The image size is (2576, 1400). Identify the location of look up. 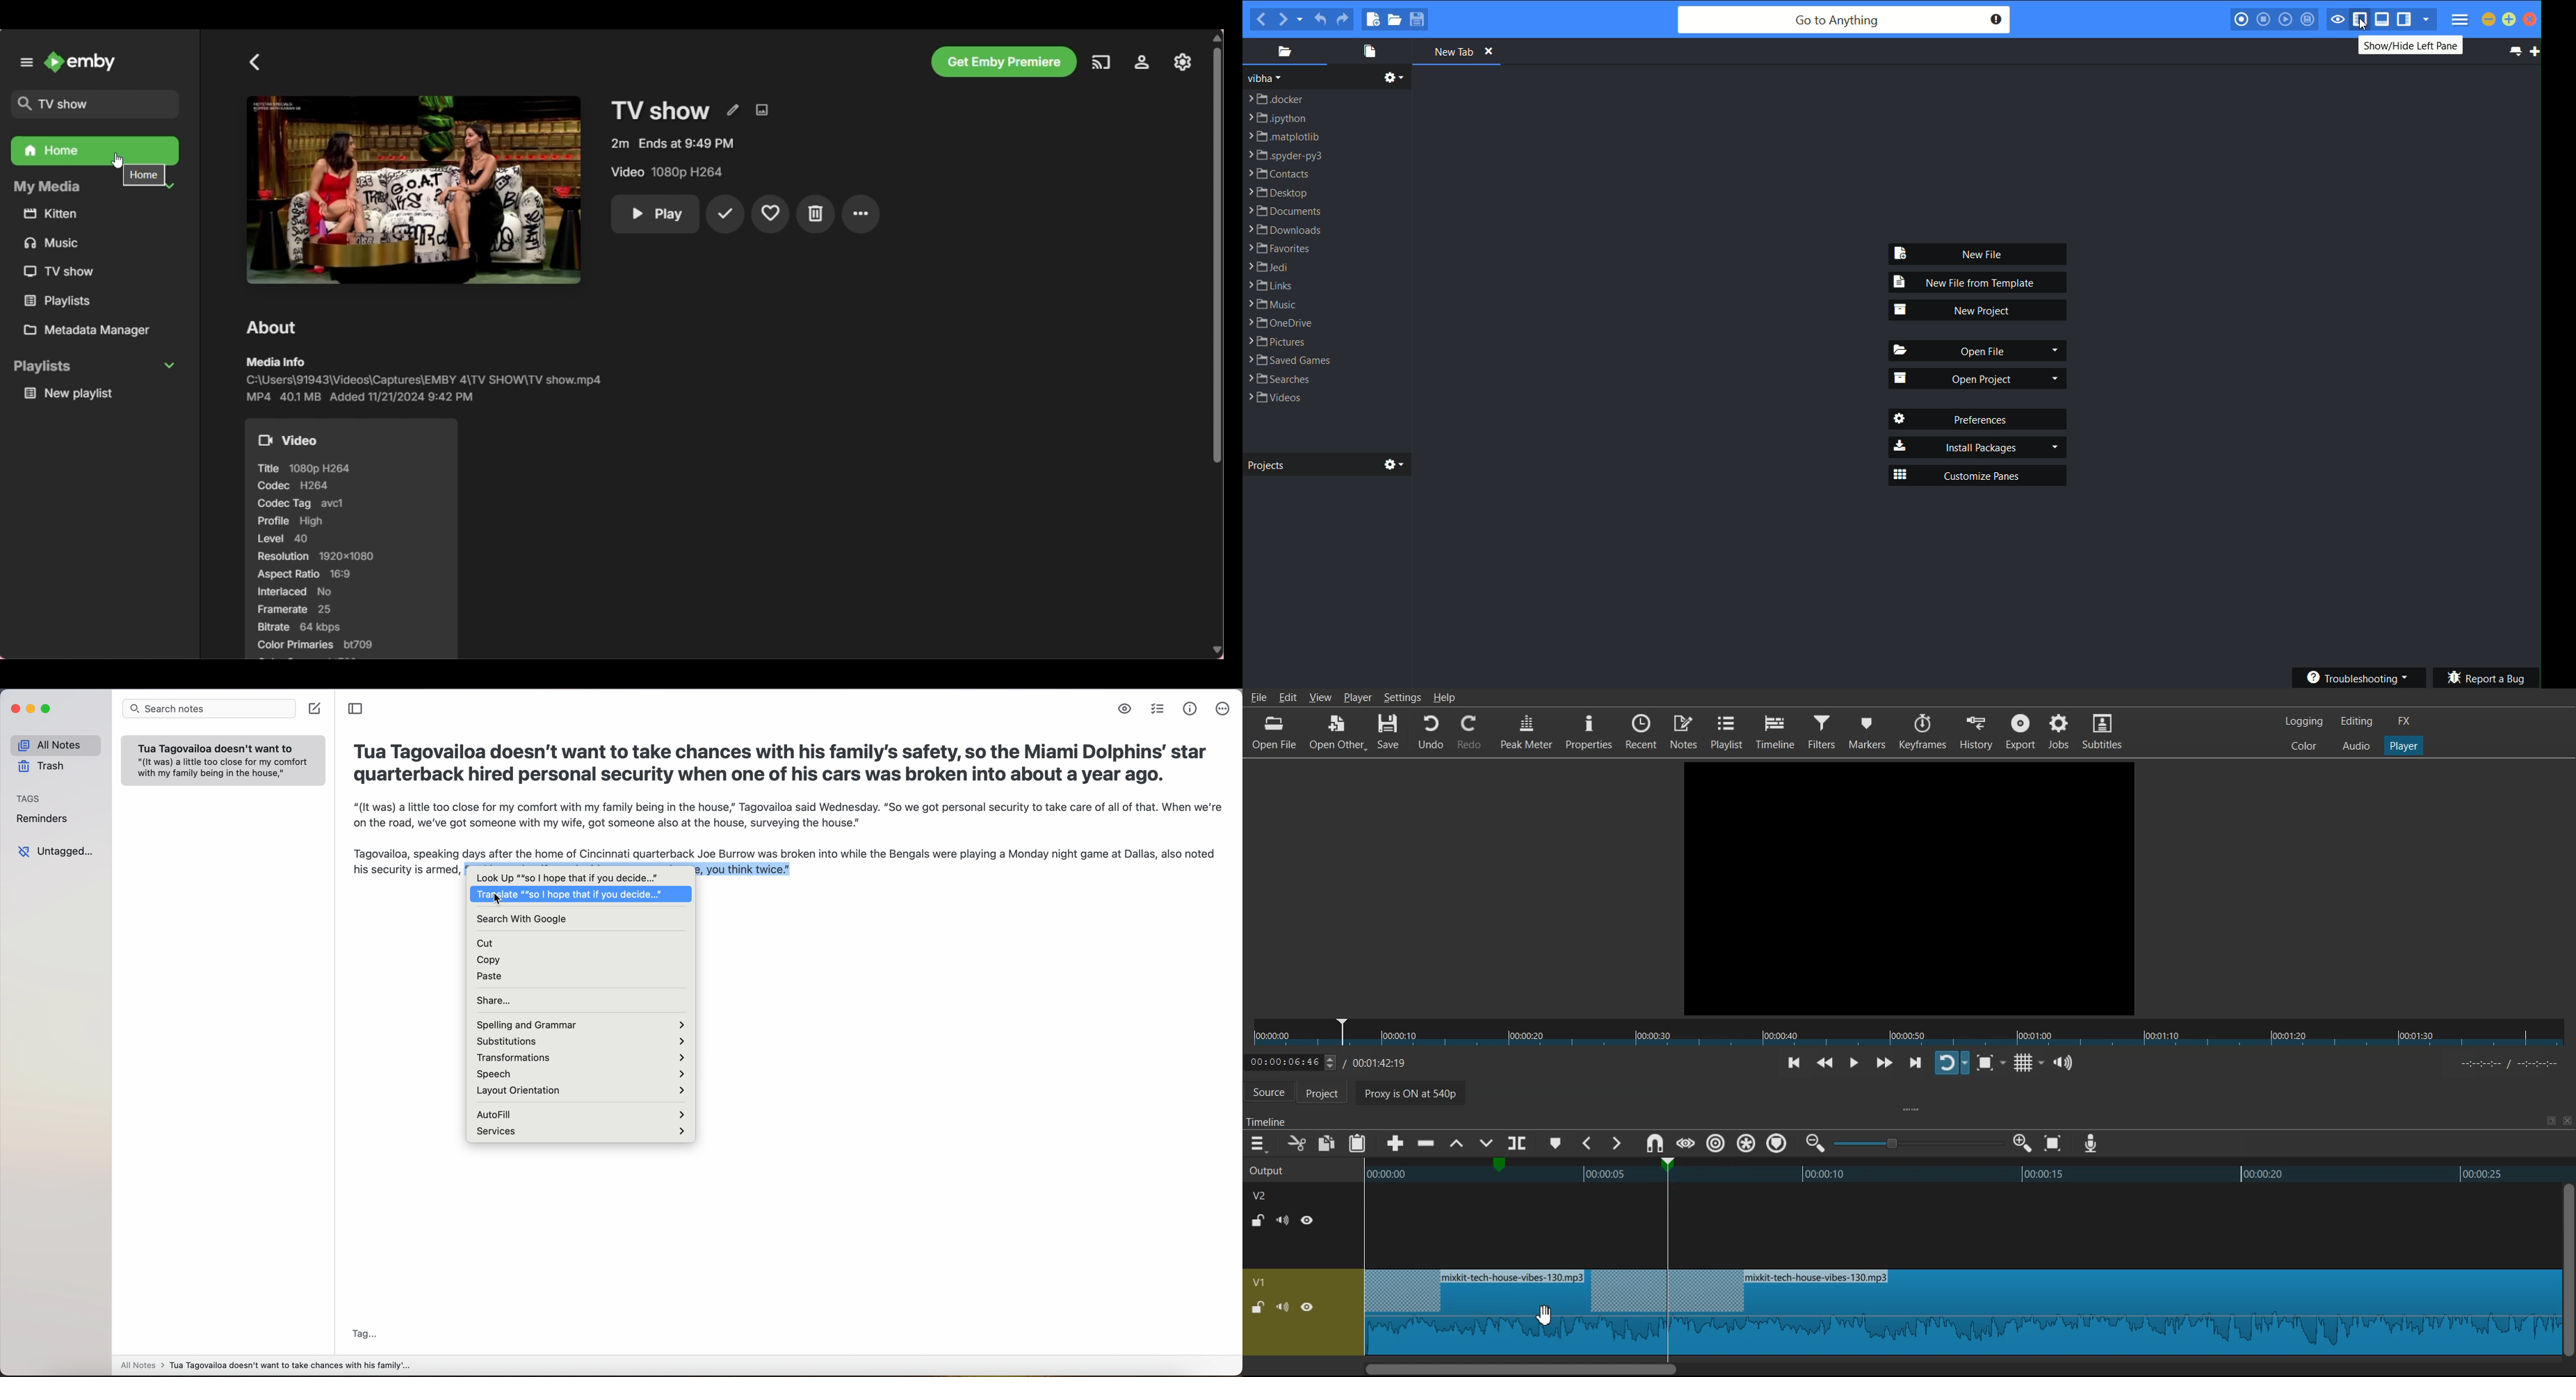
(569, 876).